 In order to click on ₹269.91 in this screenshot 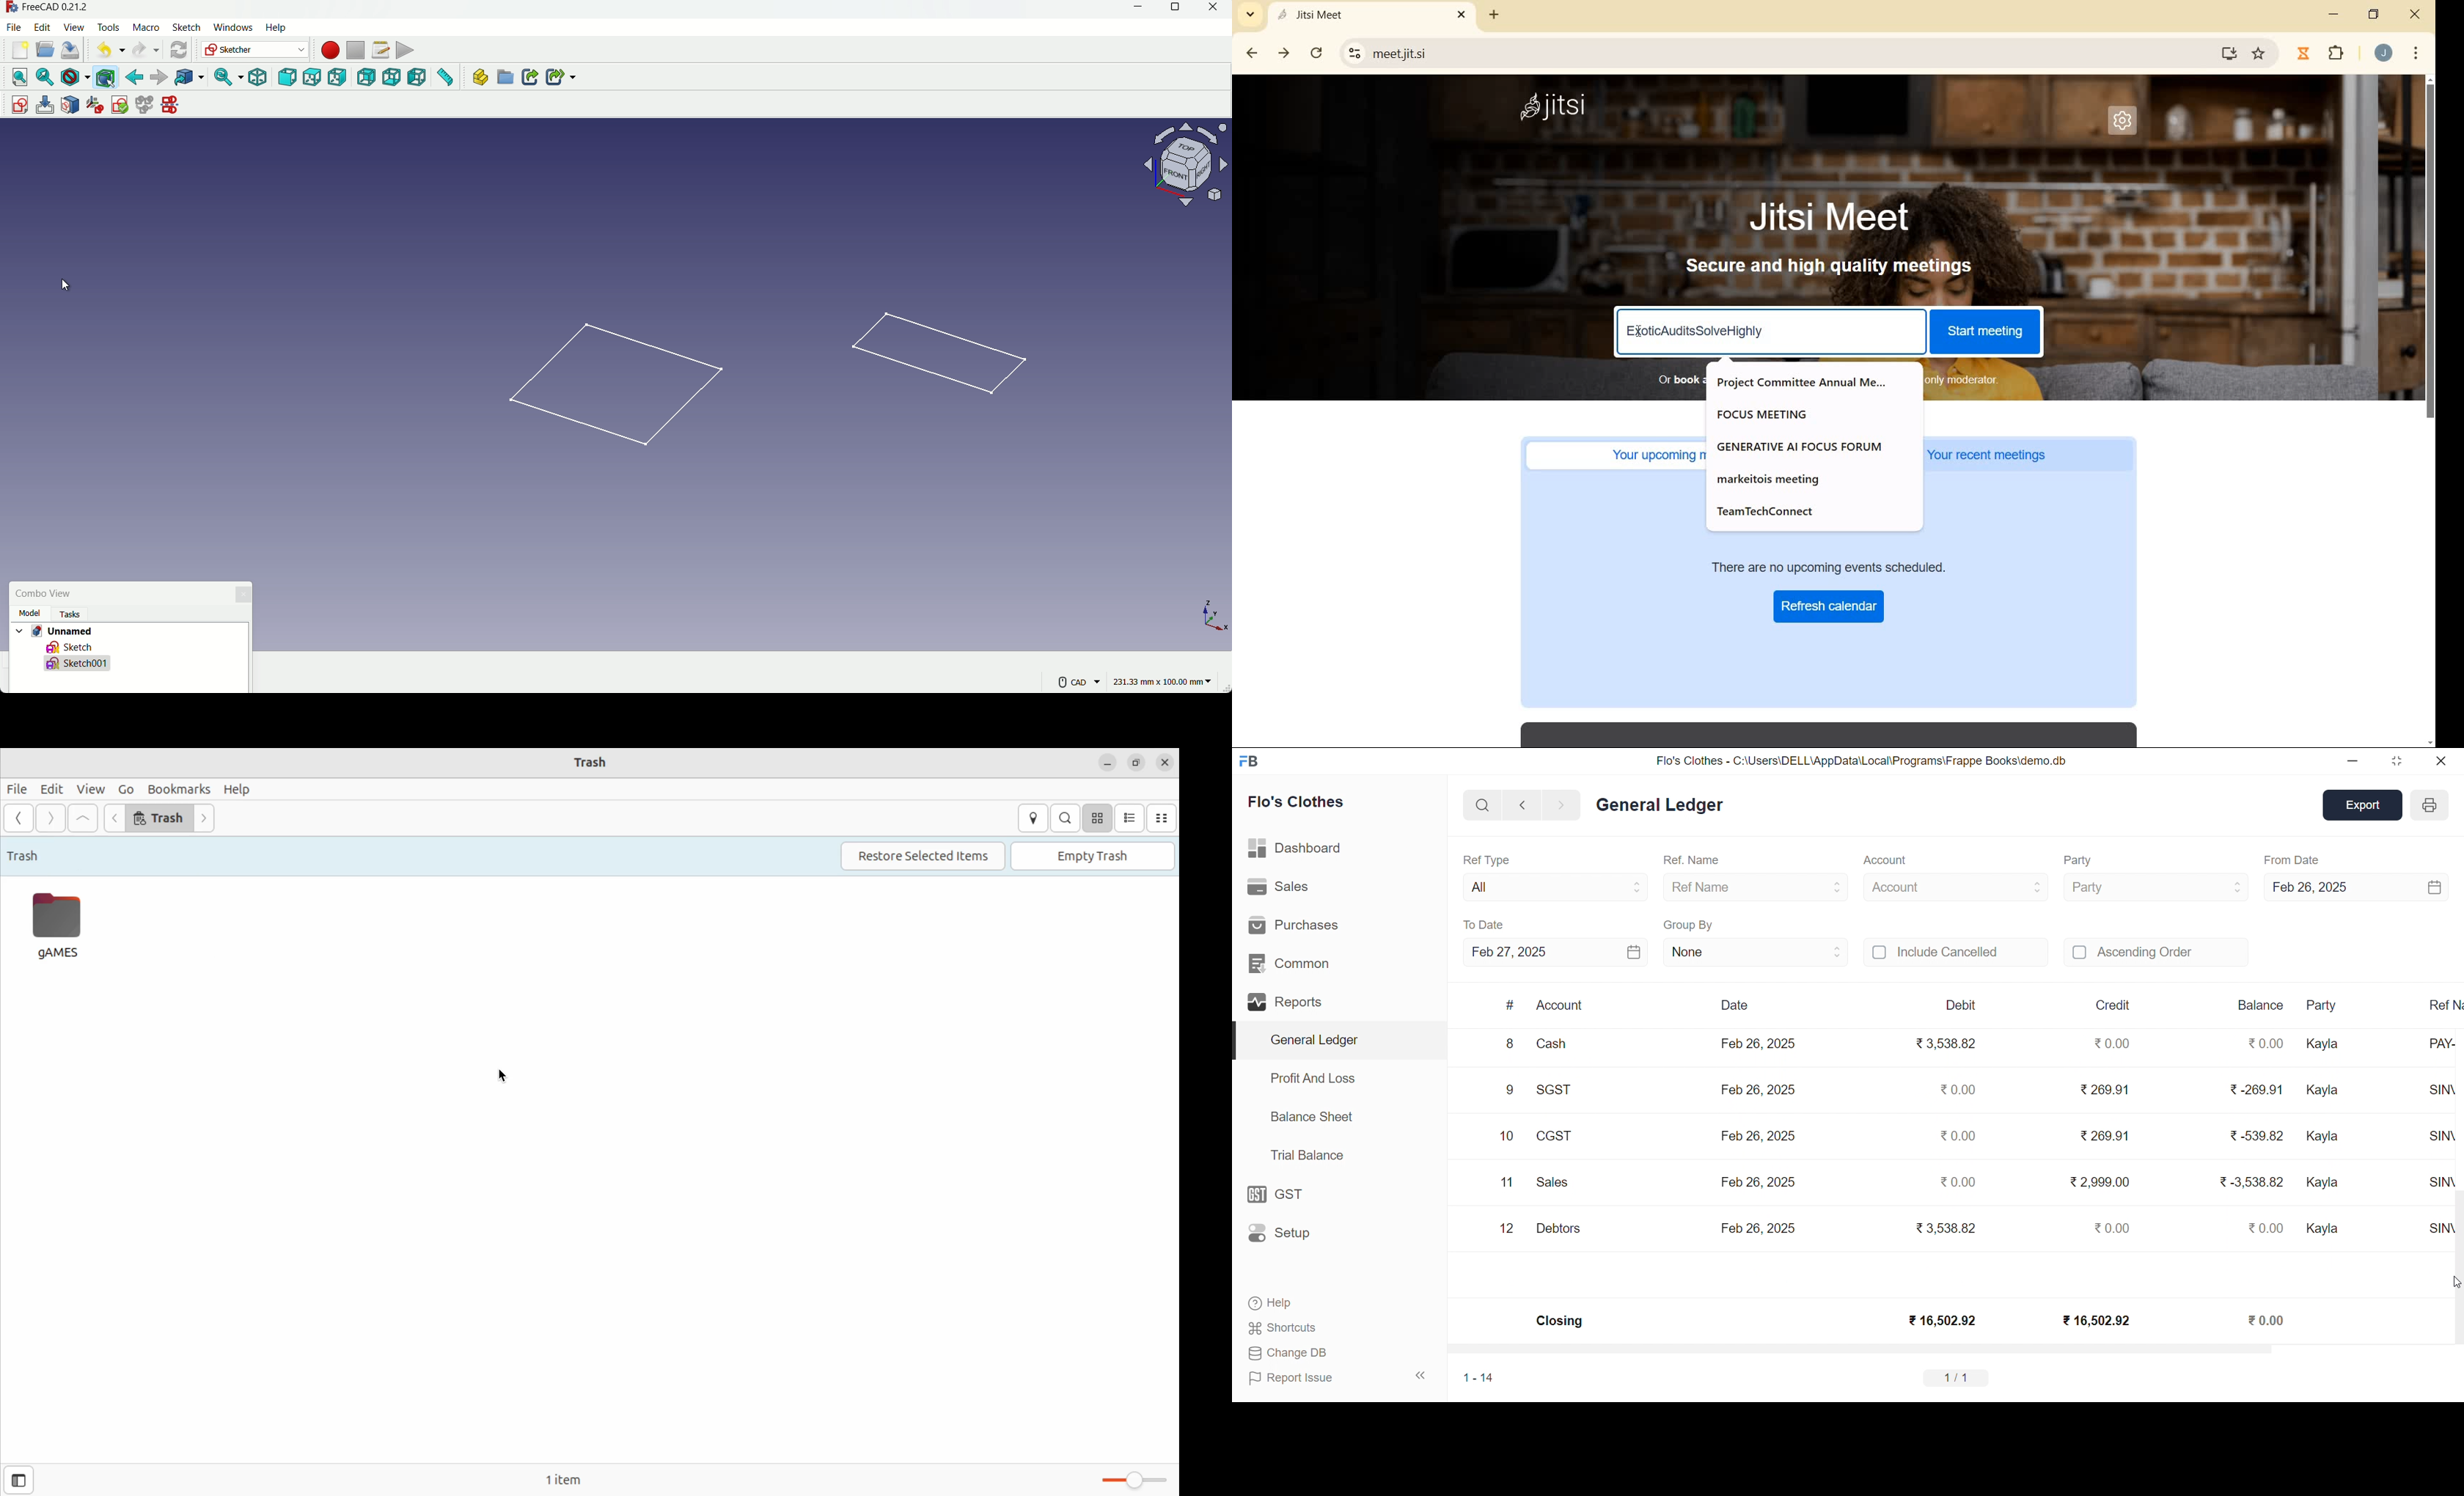, I will do `click(2106, 1091)`.